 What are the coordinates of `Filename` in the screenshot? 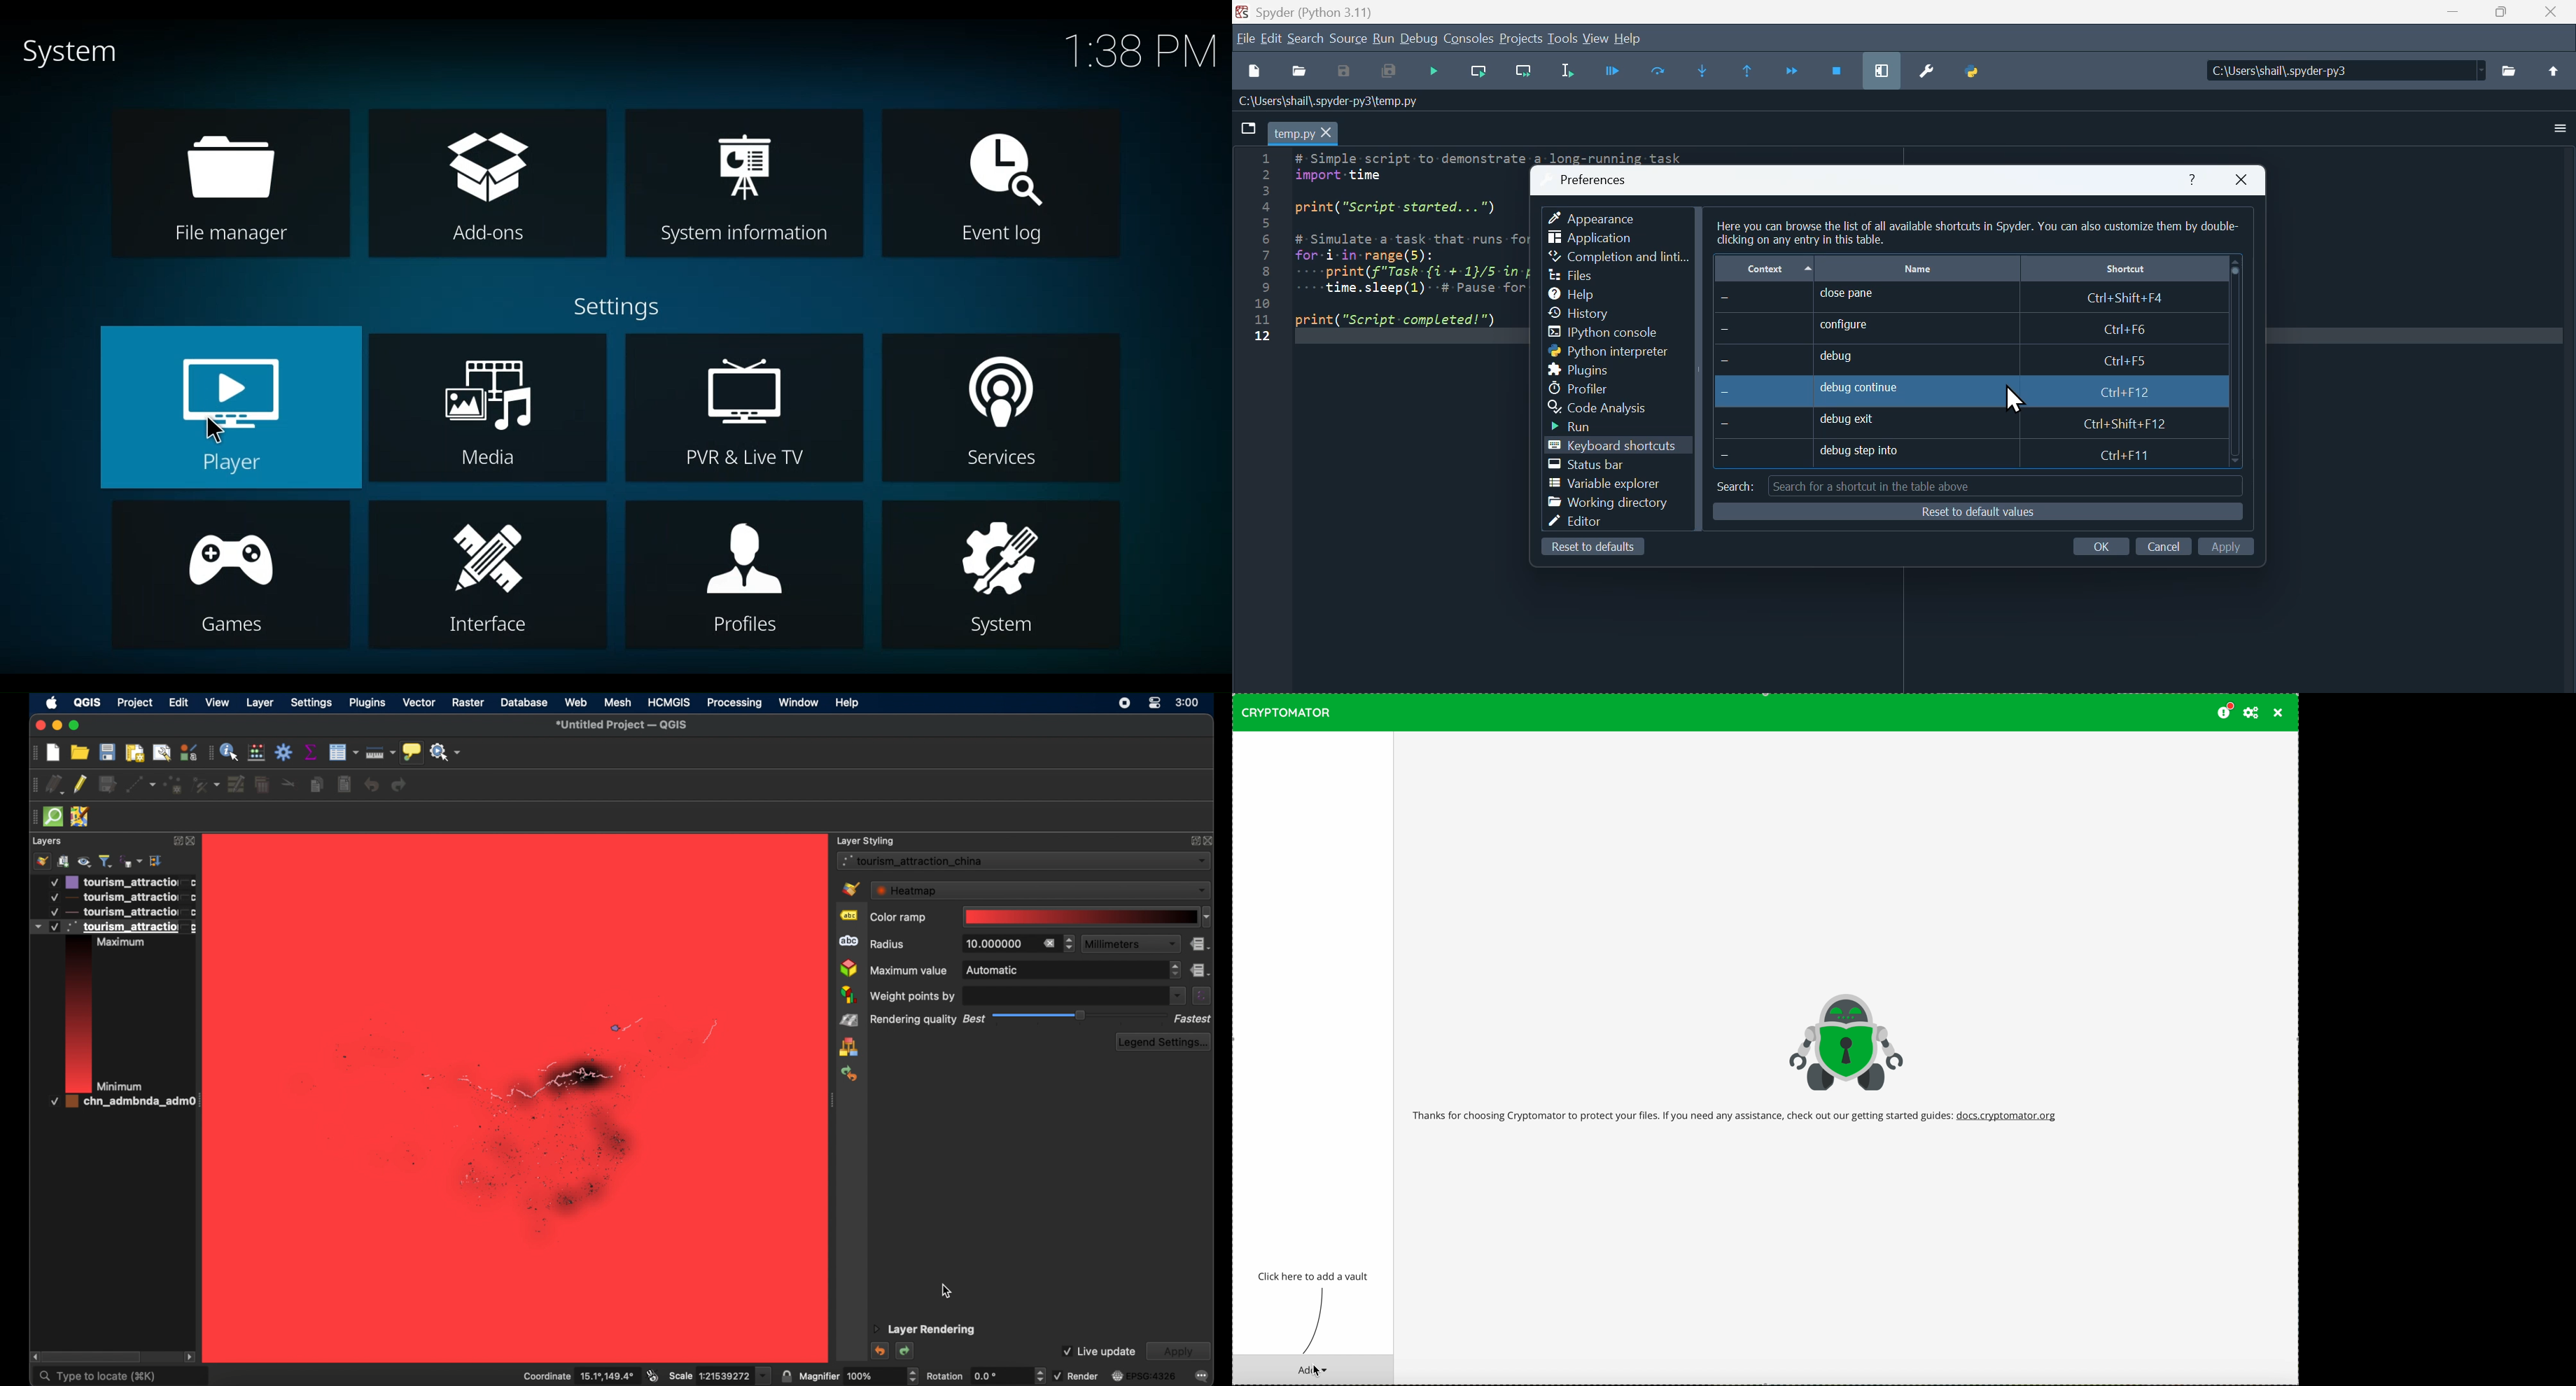 It's located at (1306, 133).